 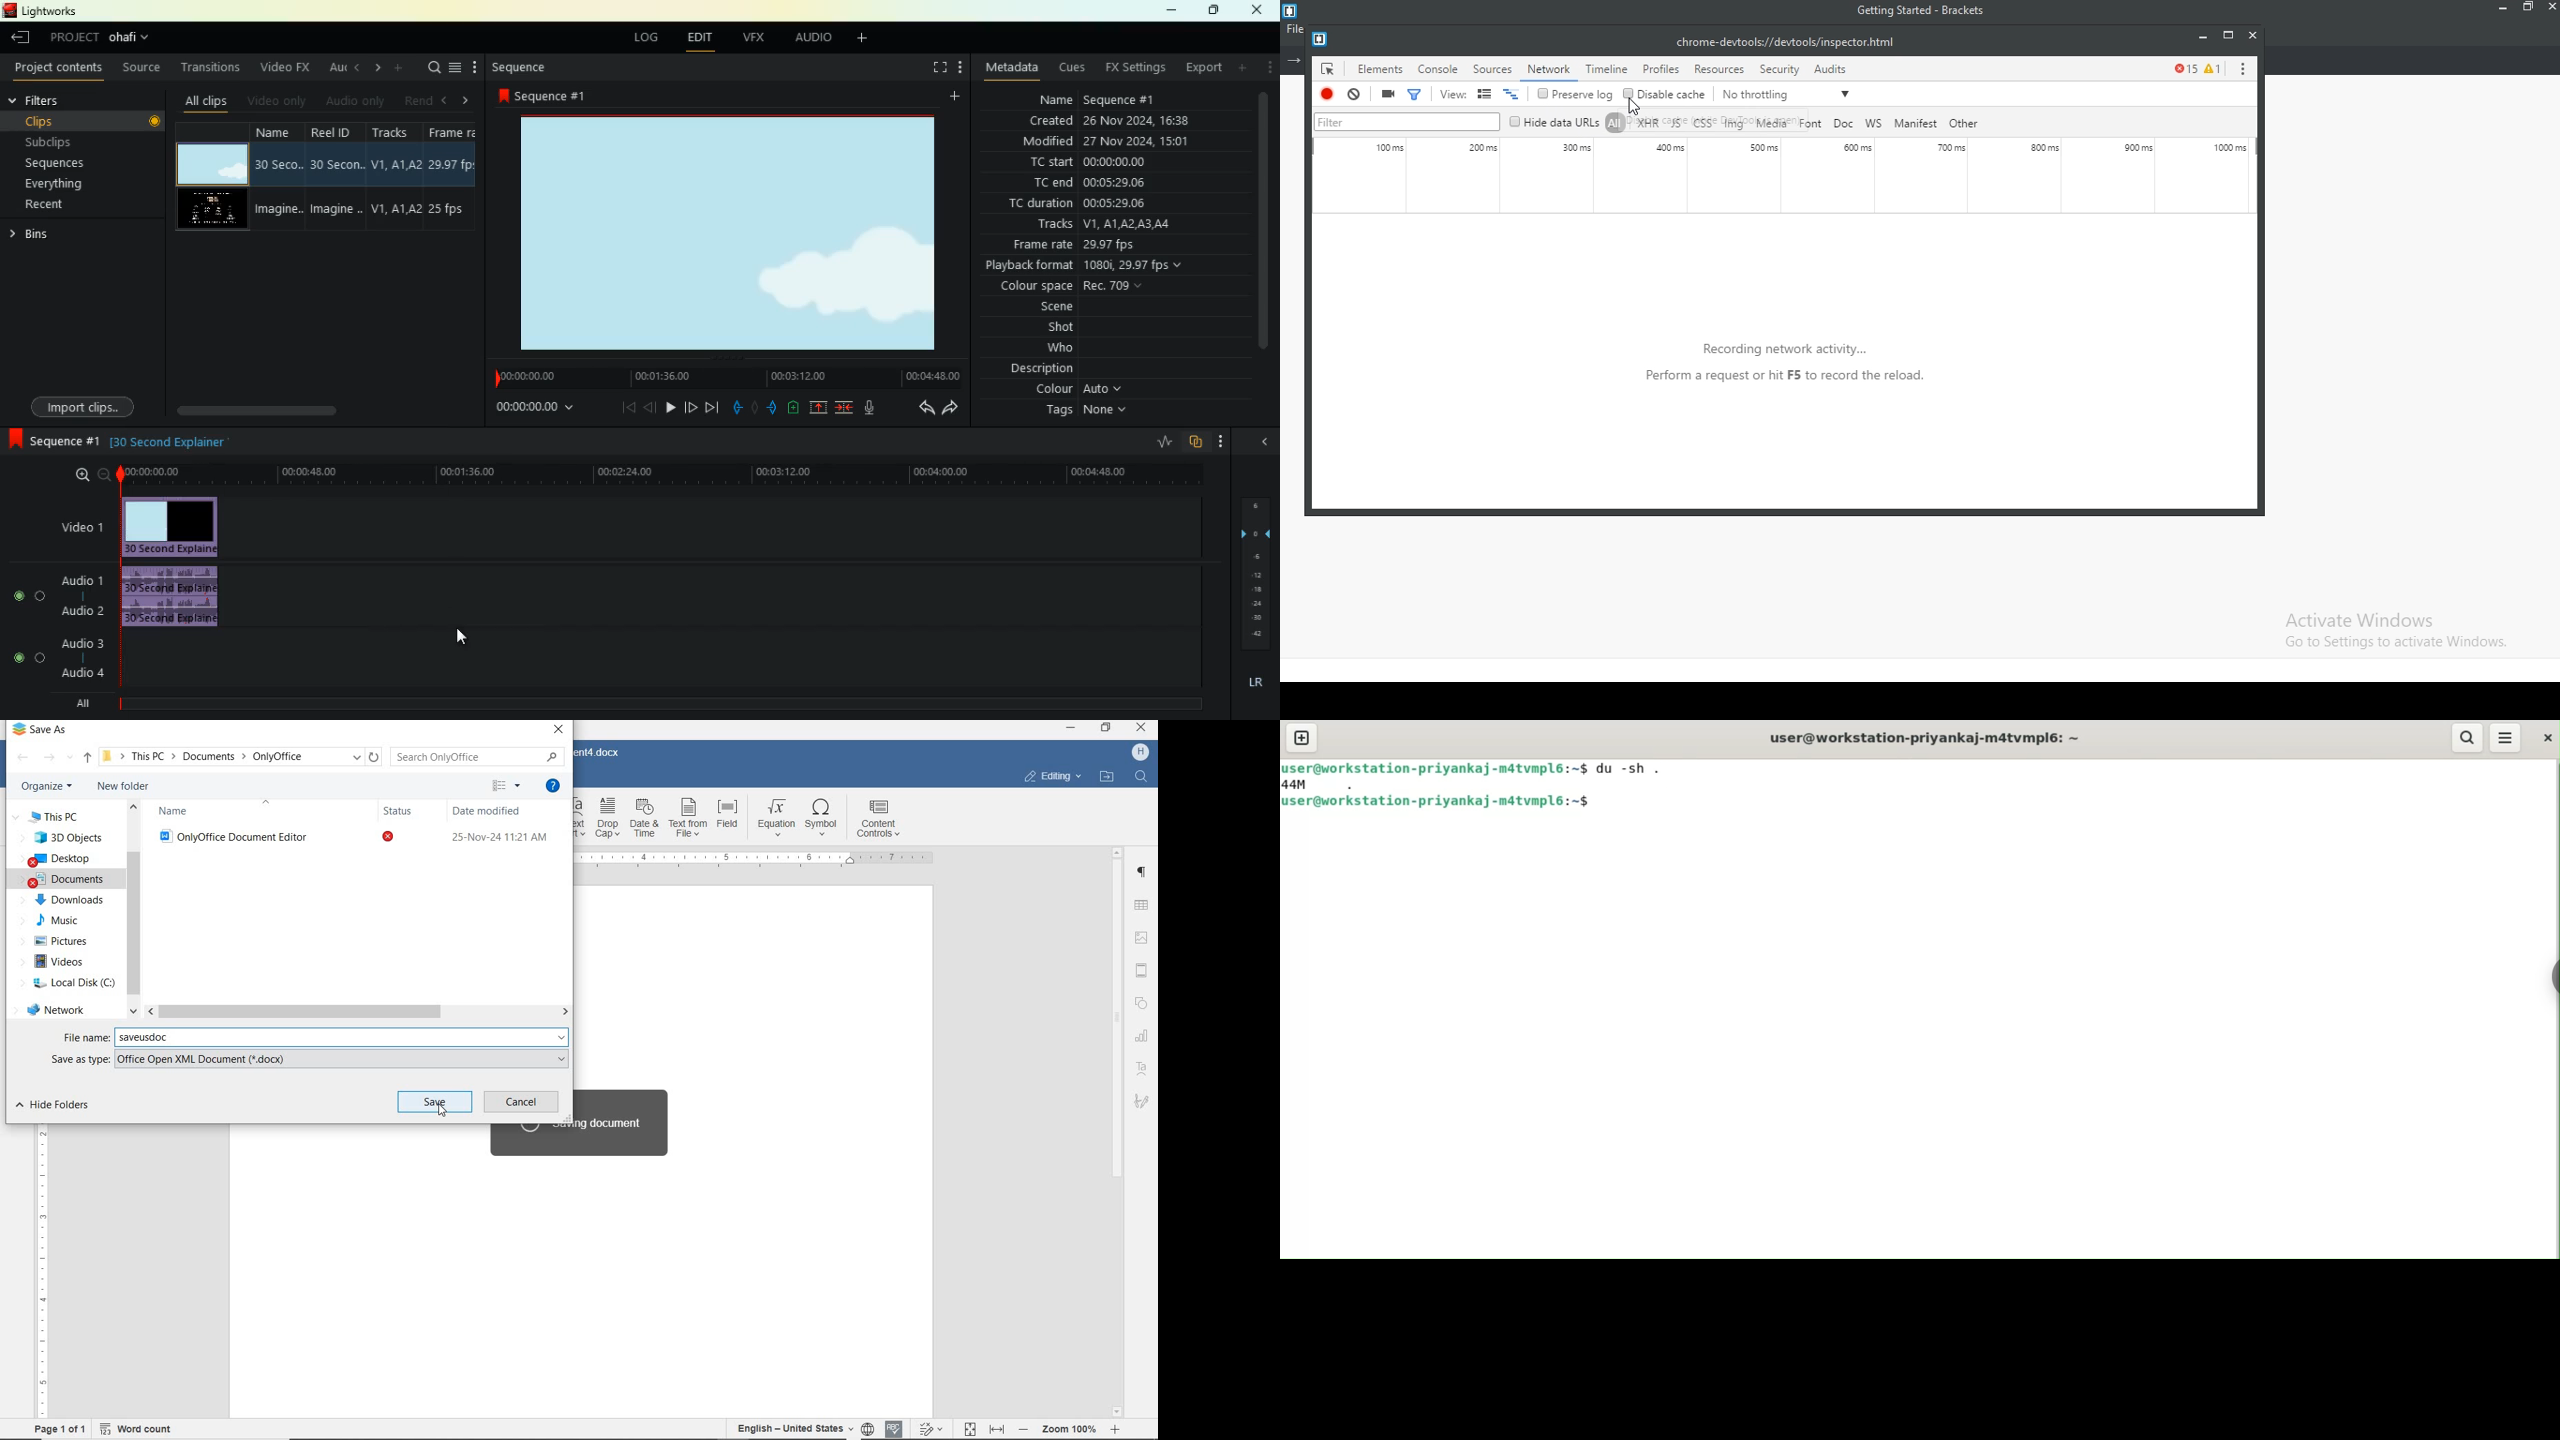 I want to click on fps, so click(x=458, y=176).